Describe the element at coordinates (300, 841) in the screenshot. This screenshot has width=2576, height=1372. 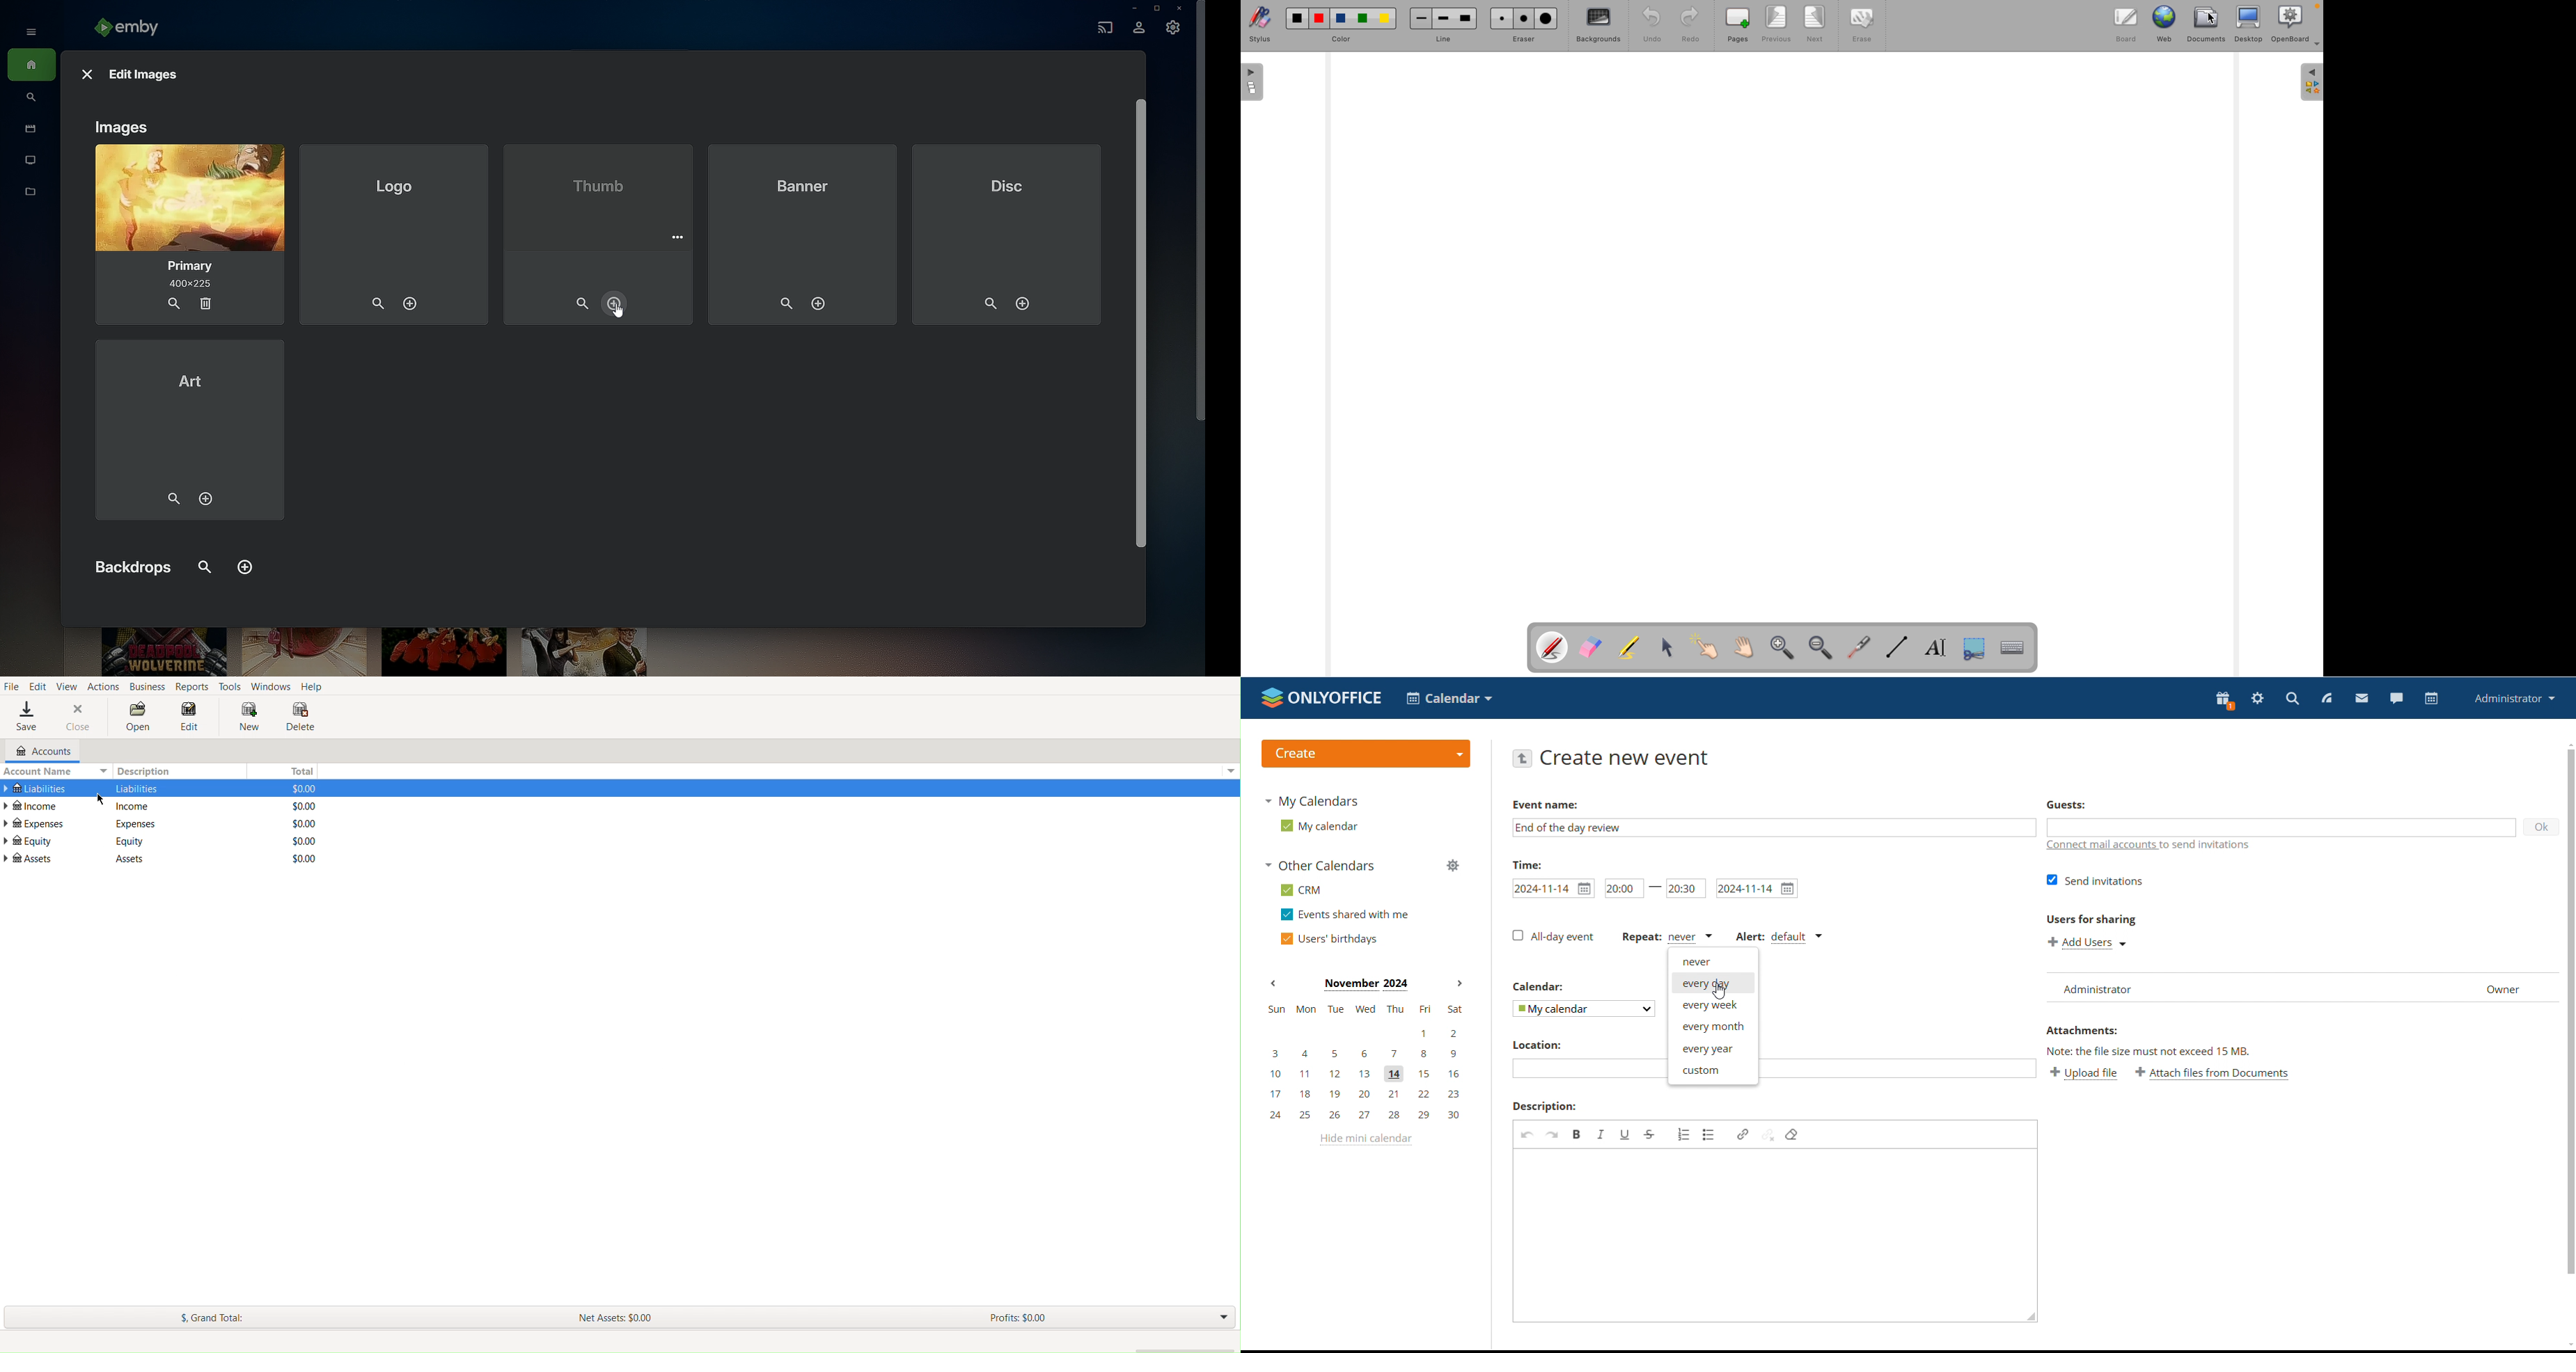
I see `$0.00` at that location.